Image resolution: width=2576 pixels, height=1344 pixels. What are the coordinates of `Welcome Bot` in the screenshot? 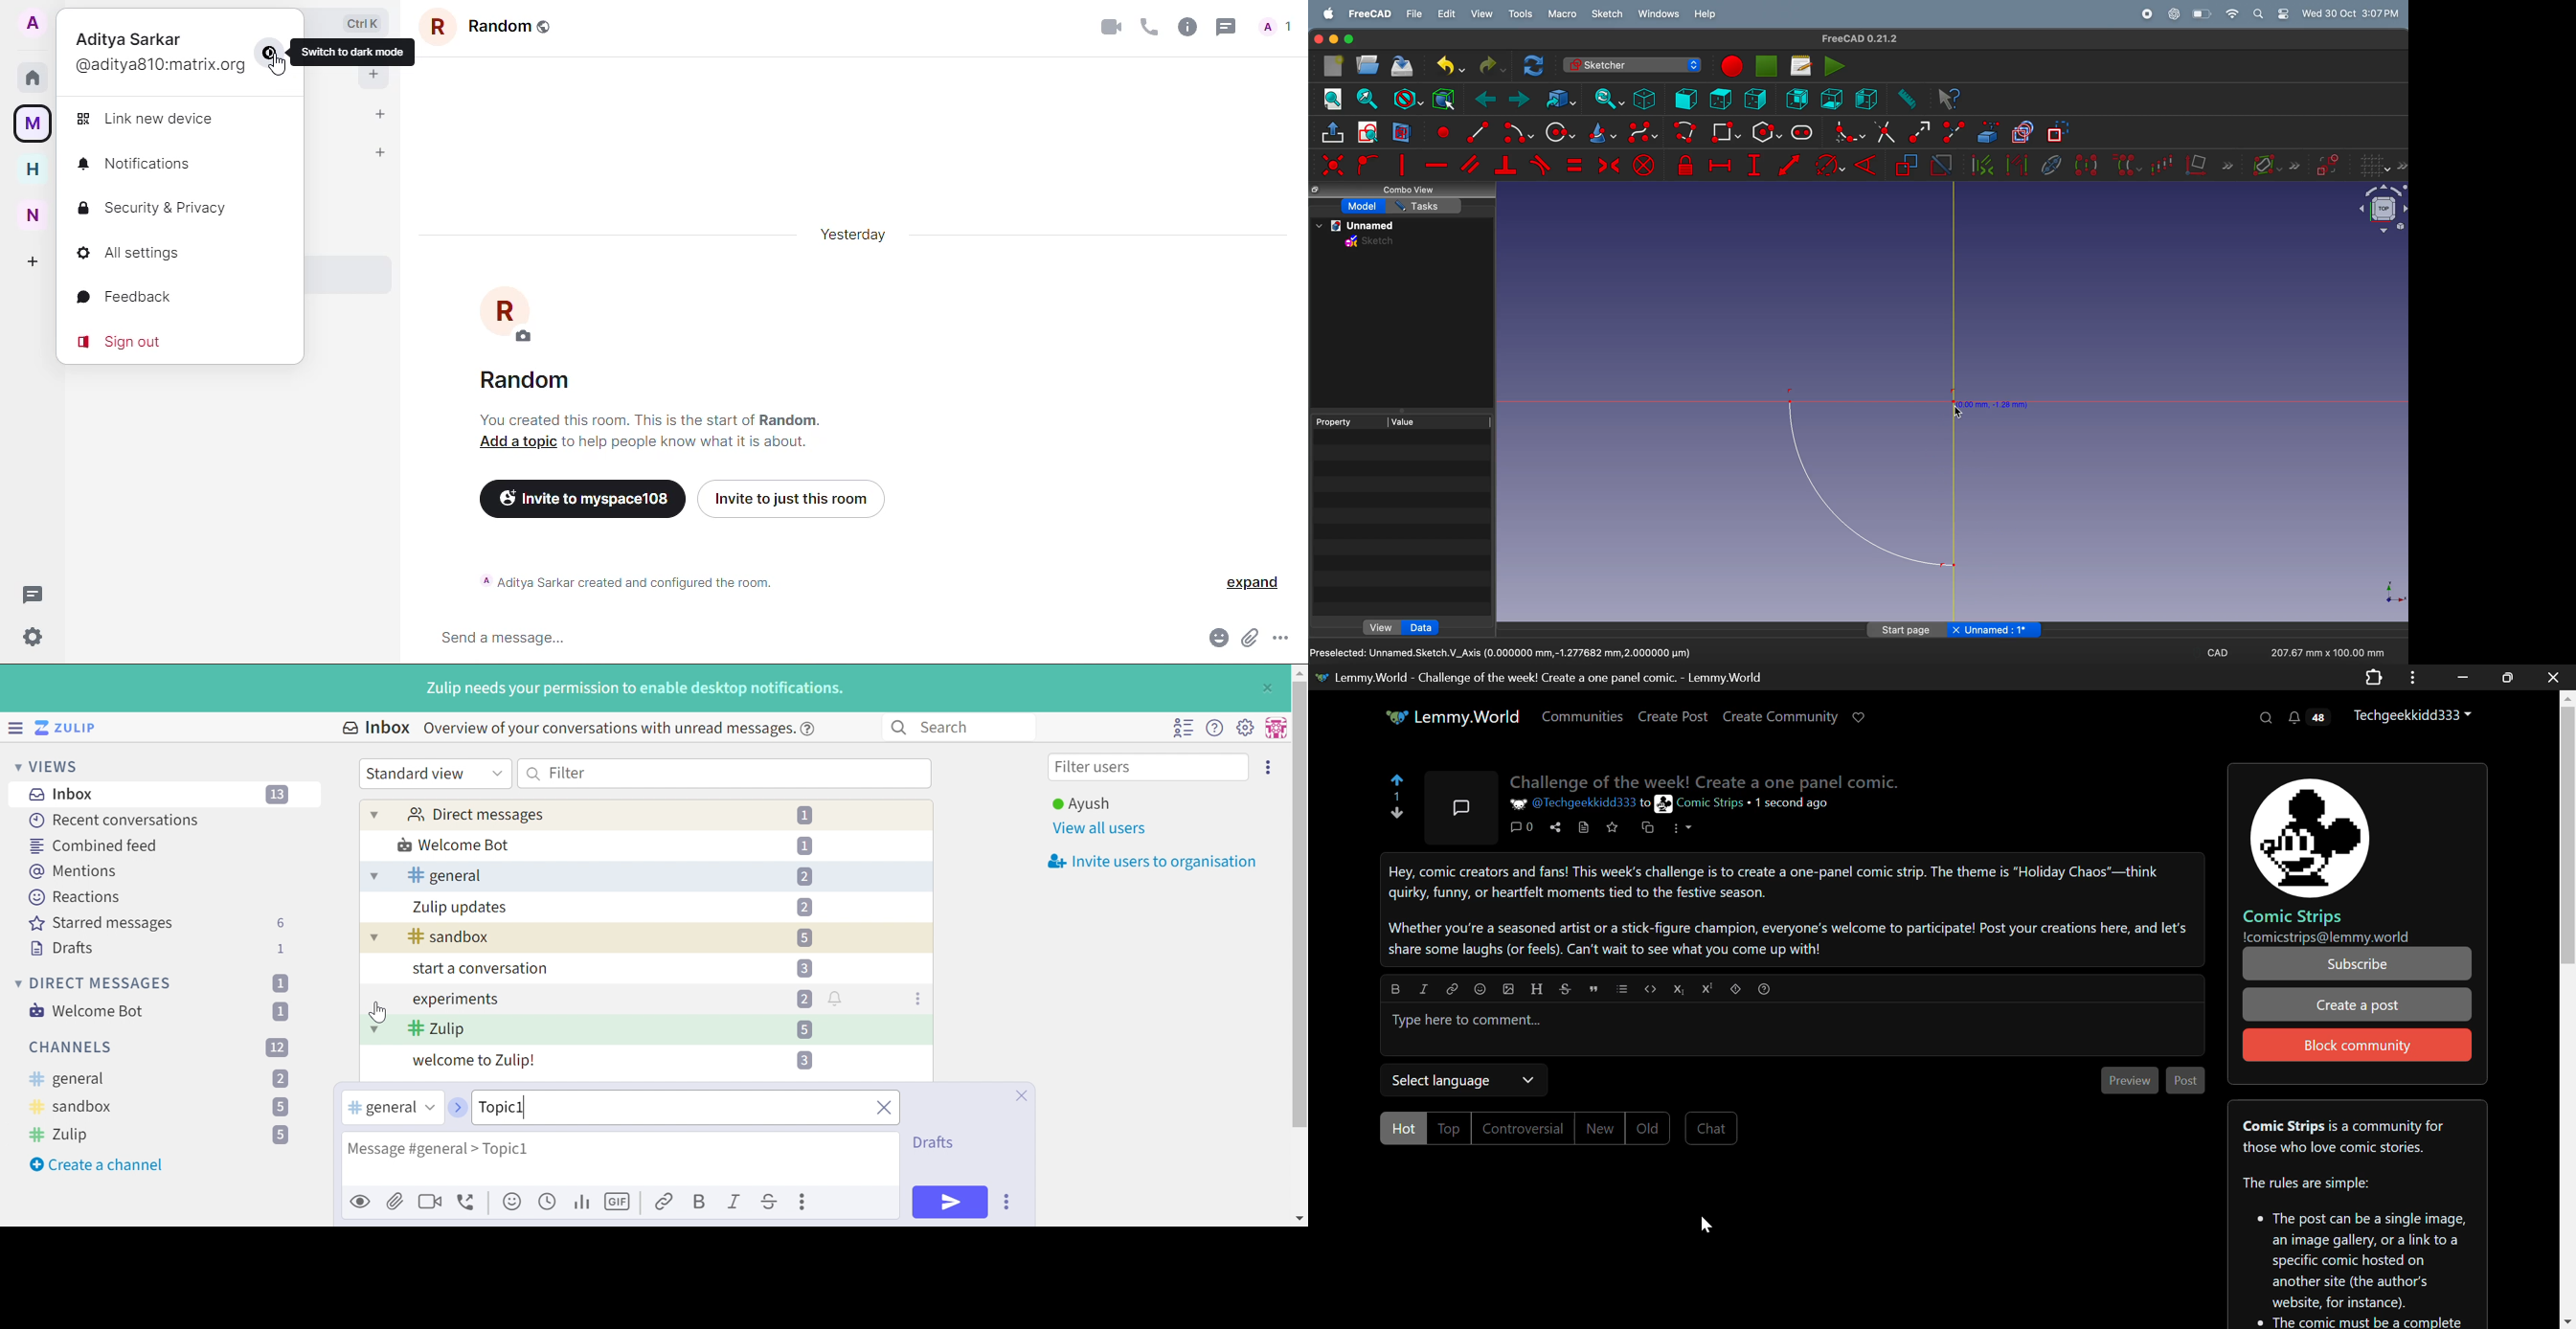 It's located at (88, 1011).